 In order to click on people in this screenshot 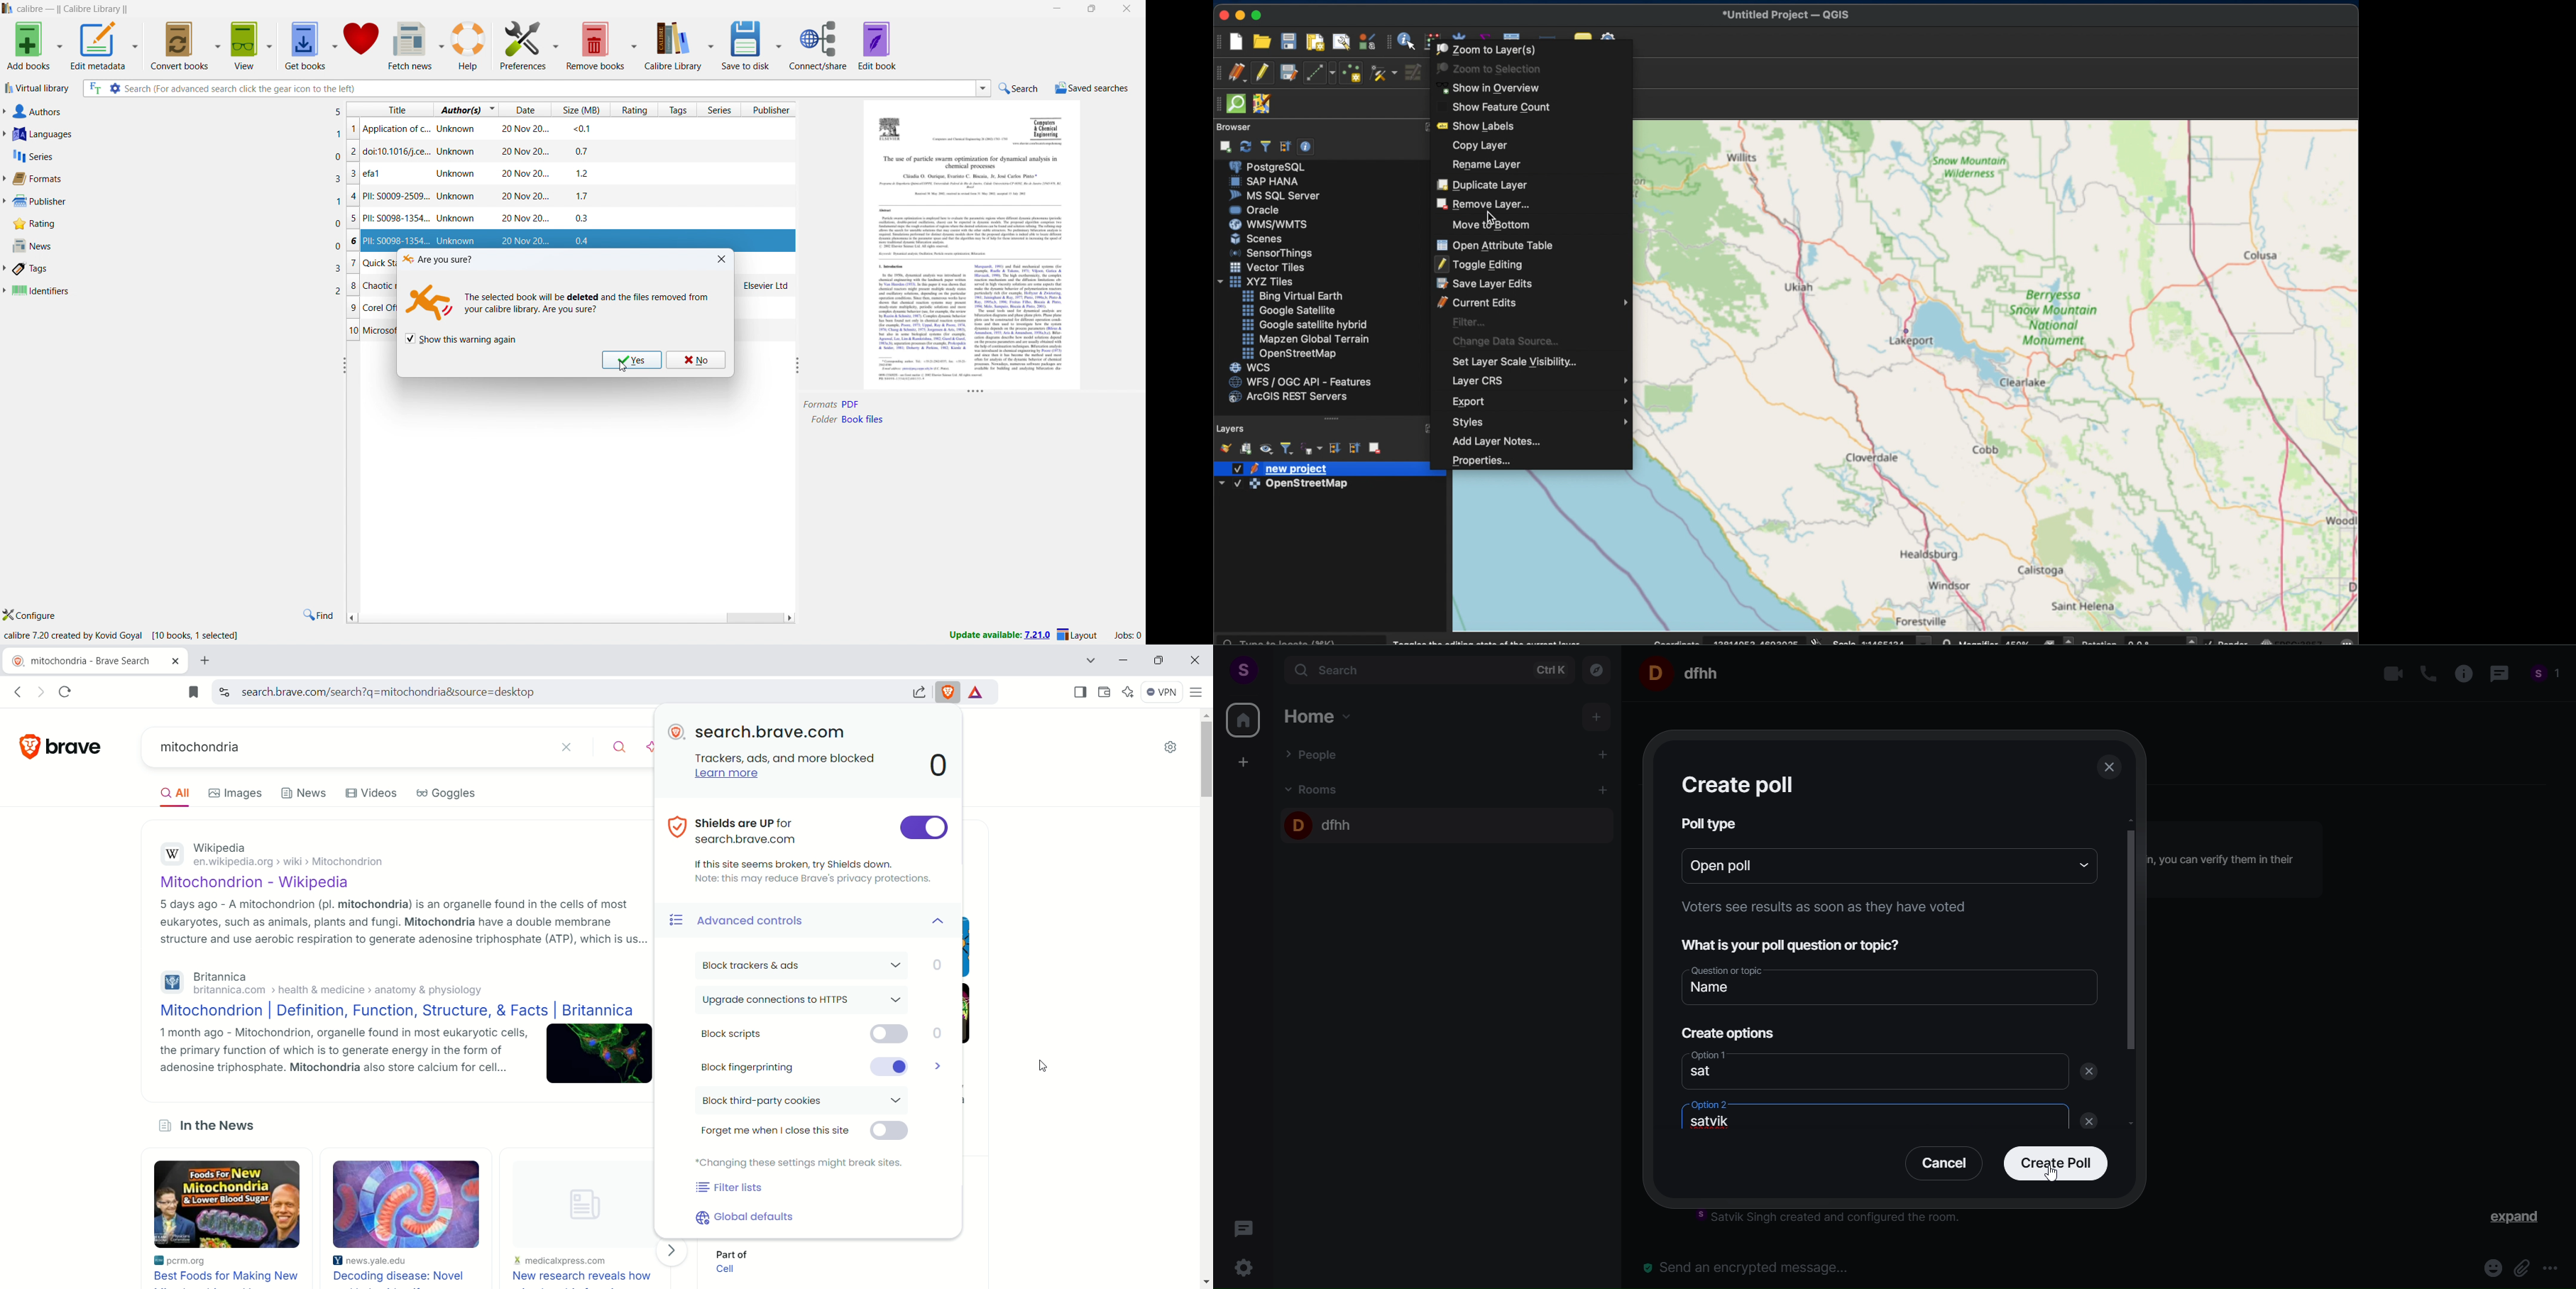, I will do `click(1315, 754)`.